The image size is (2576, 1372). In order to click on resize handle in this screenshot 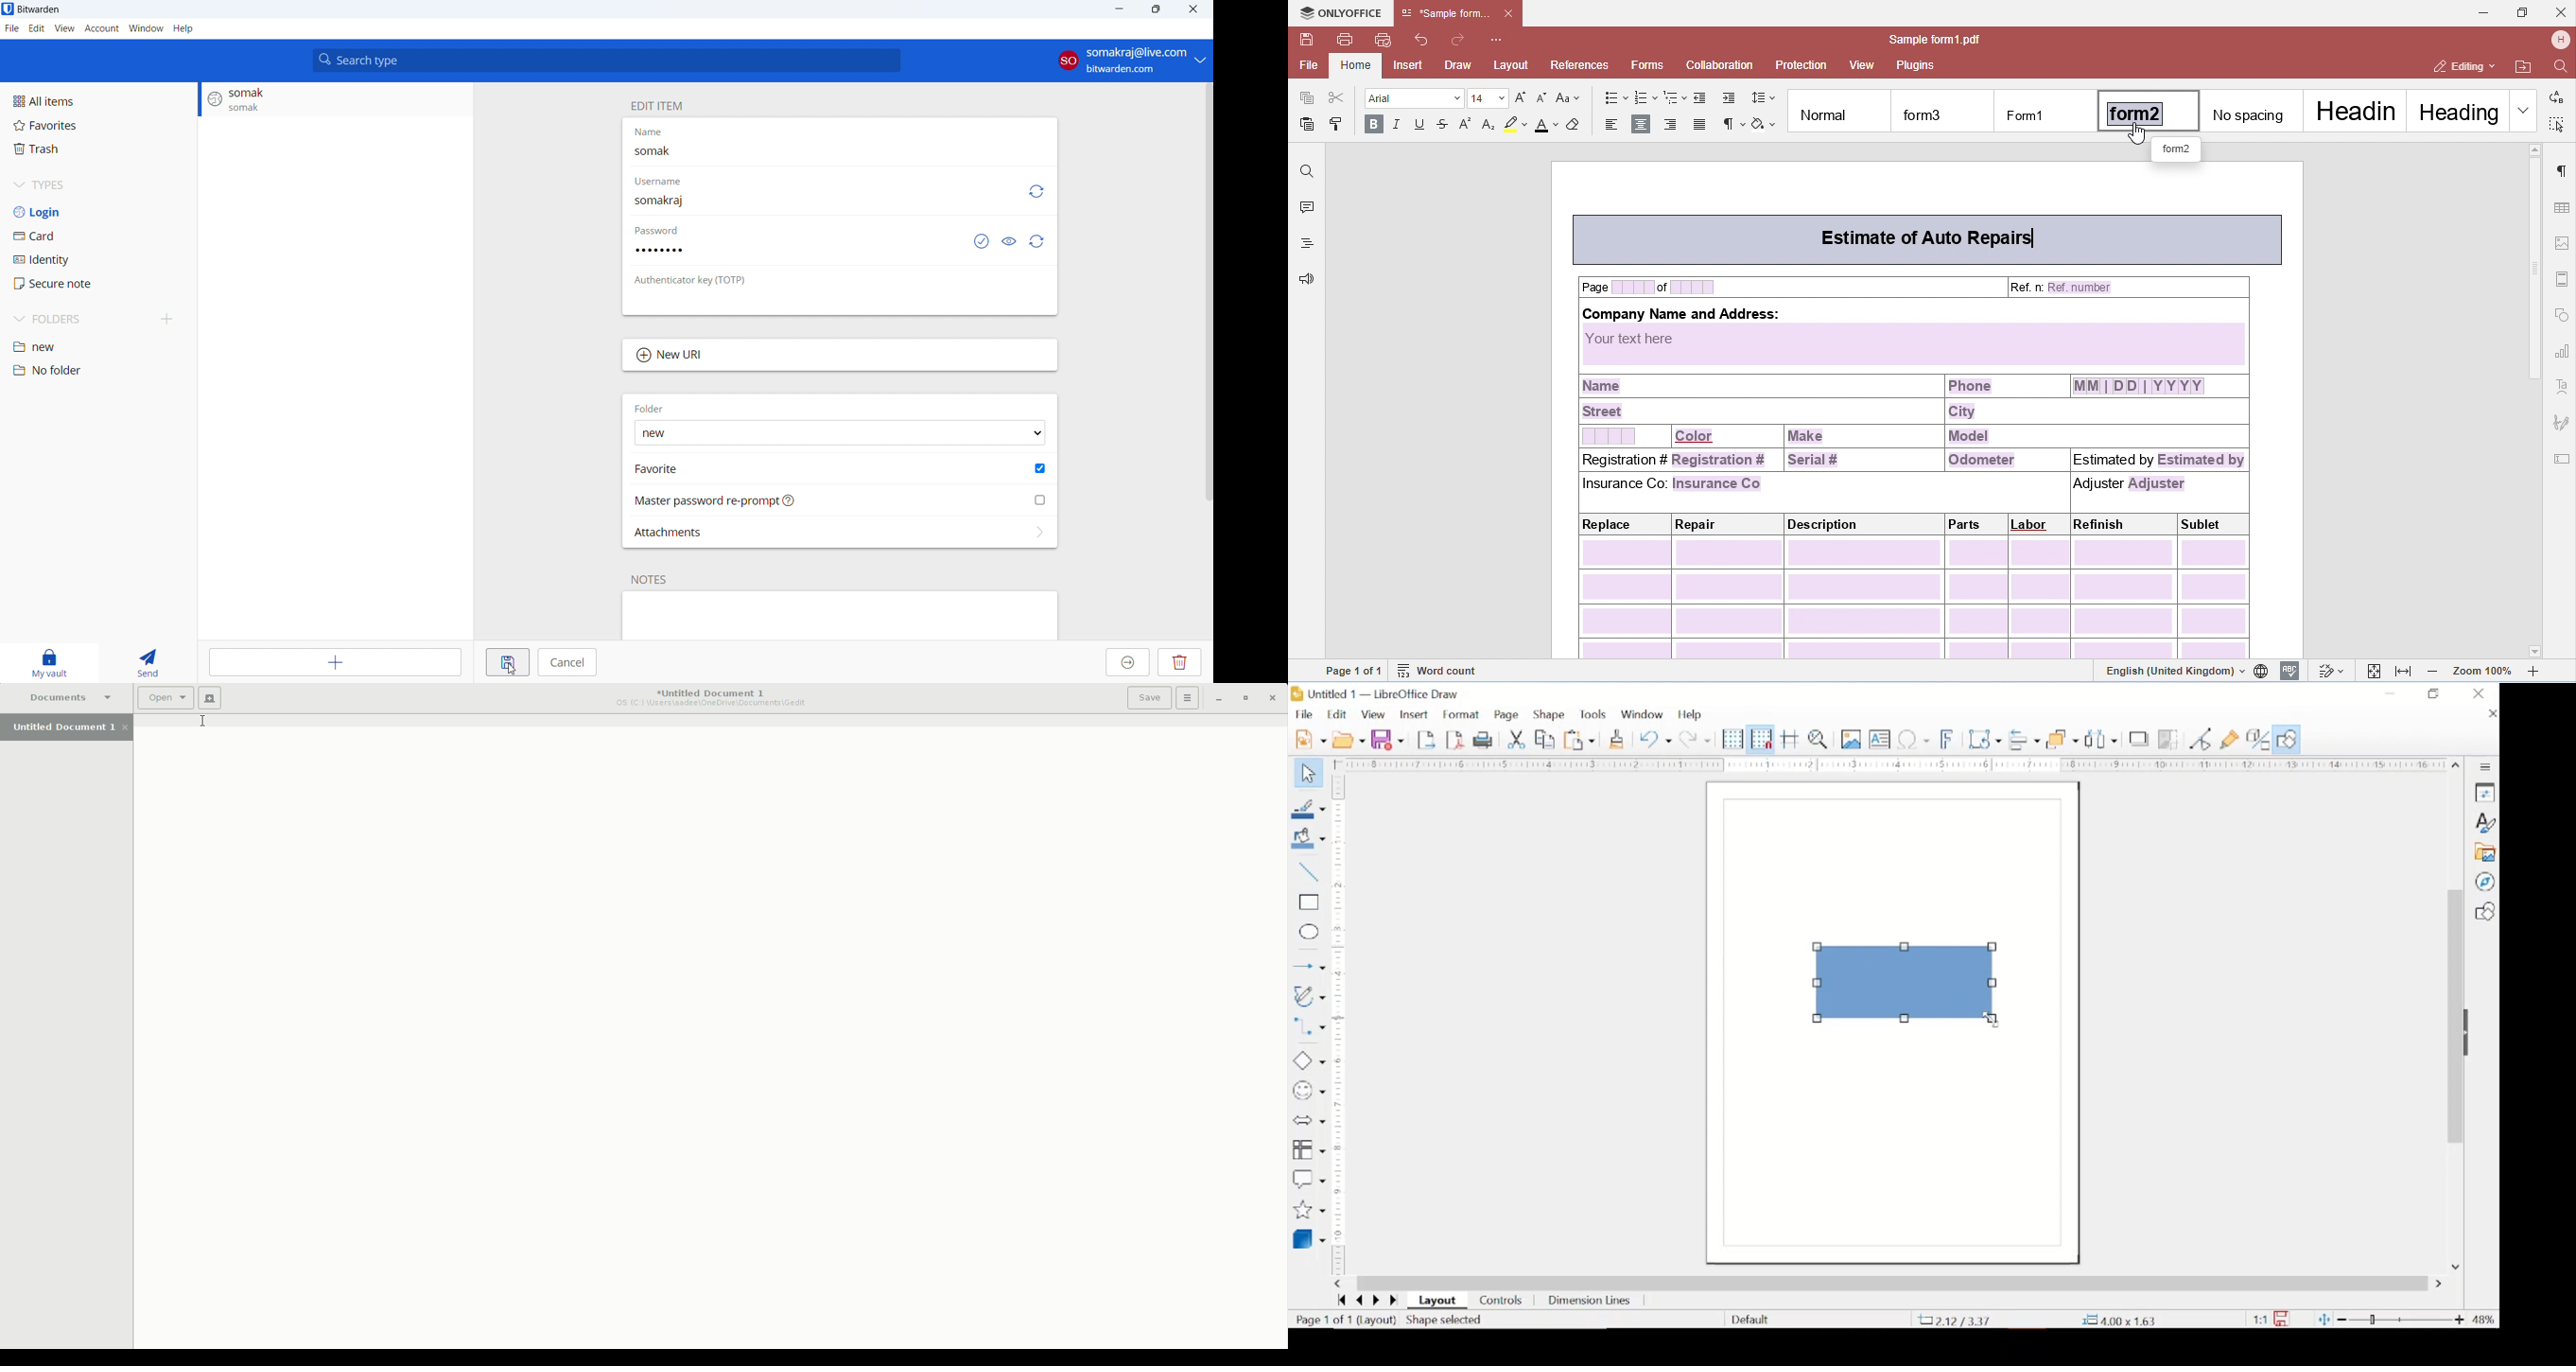, I will do `click(1819, 948)`.